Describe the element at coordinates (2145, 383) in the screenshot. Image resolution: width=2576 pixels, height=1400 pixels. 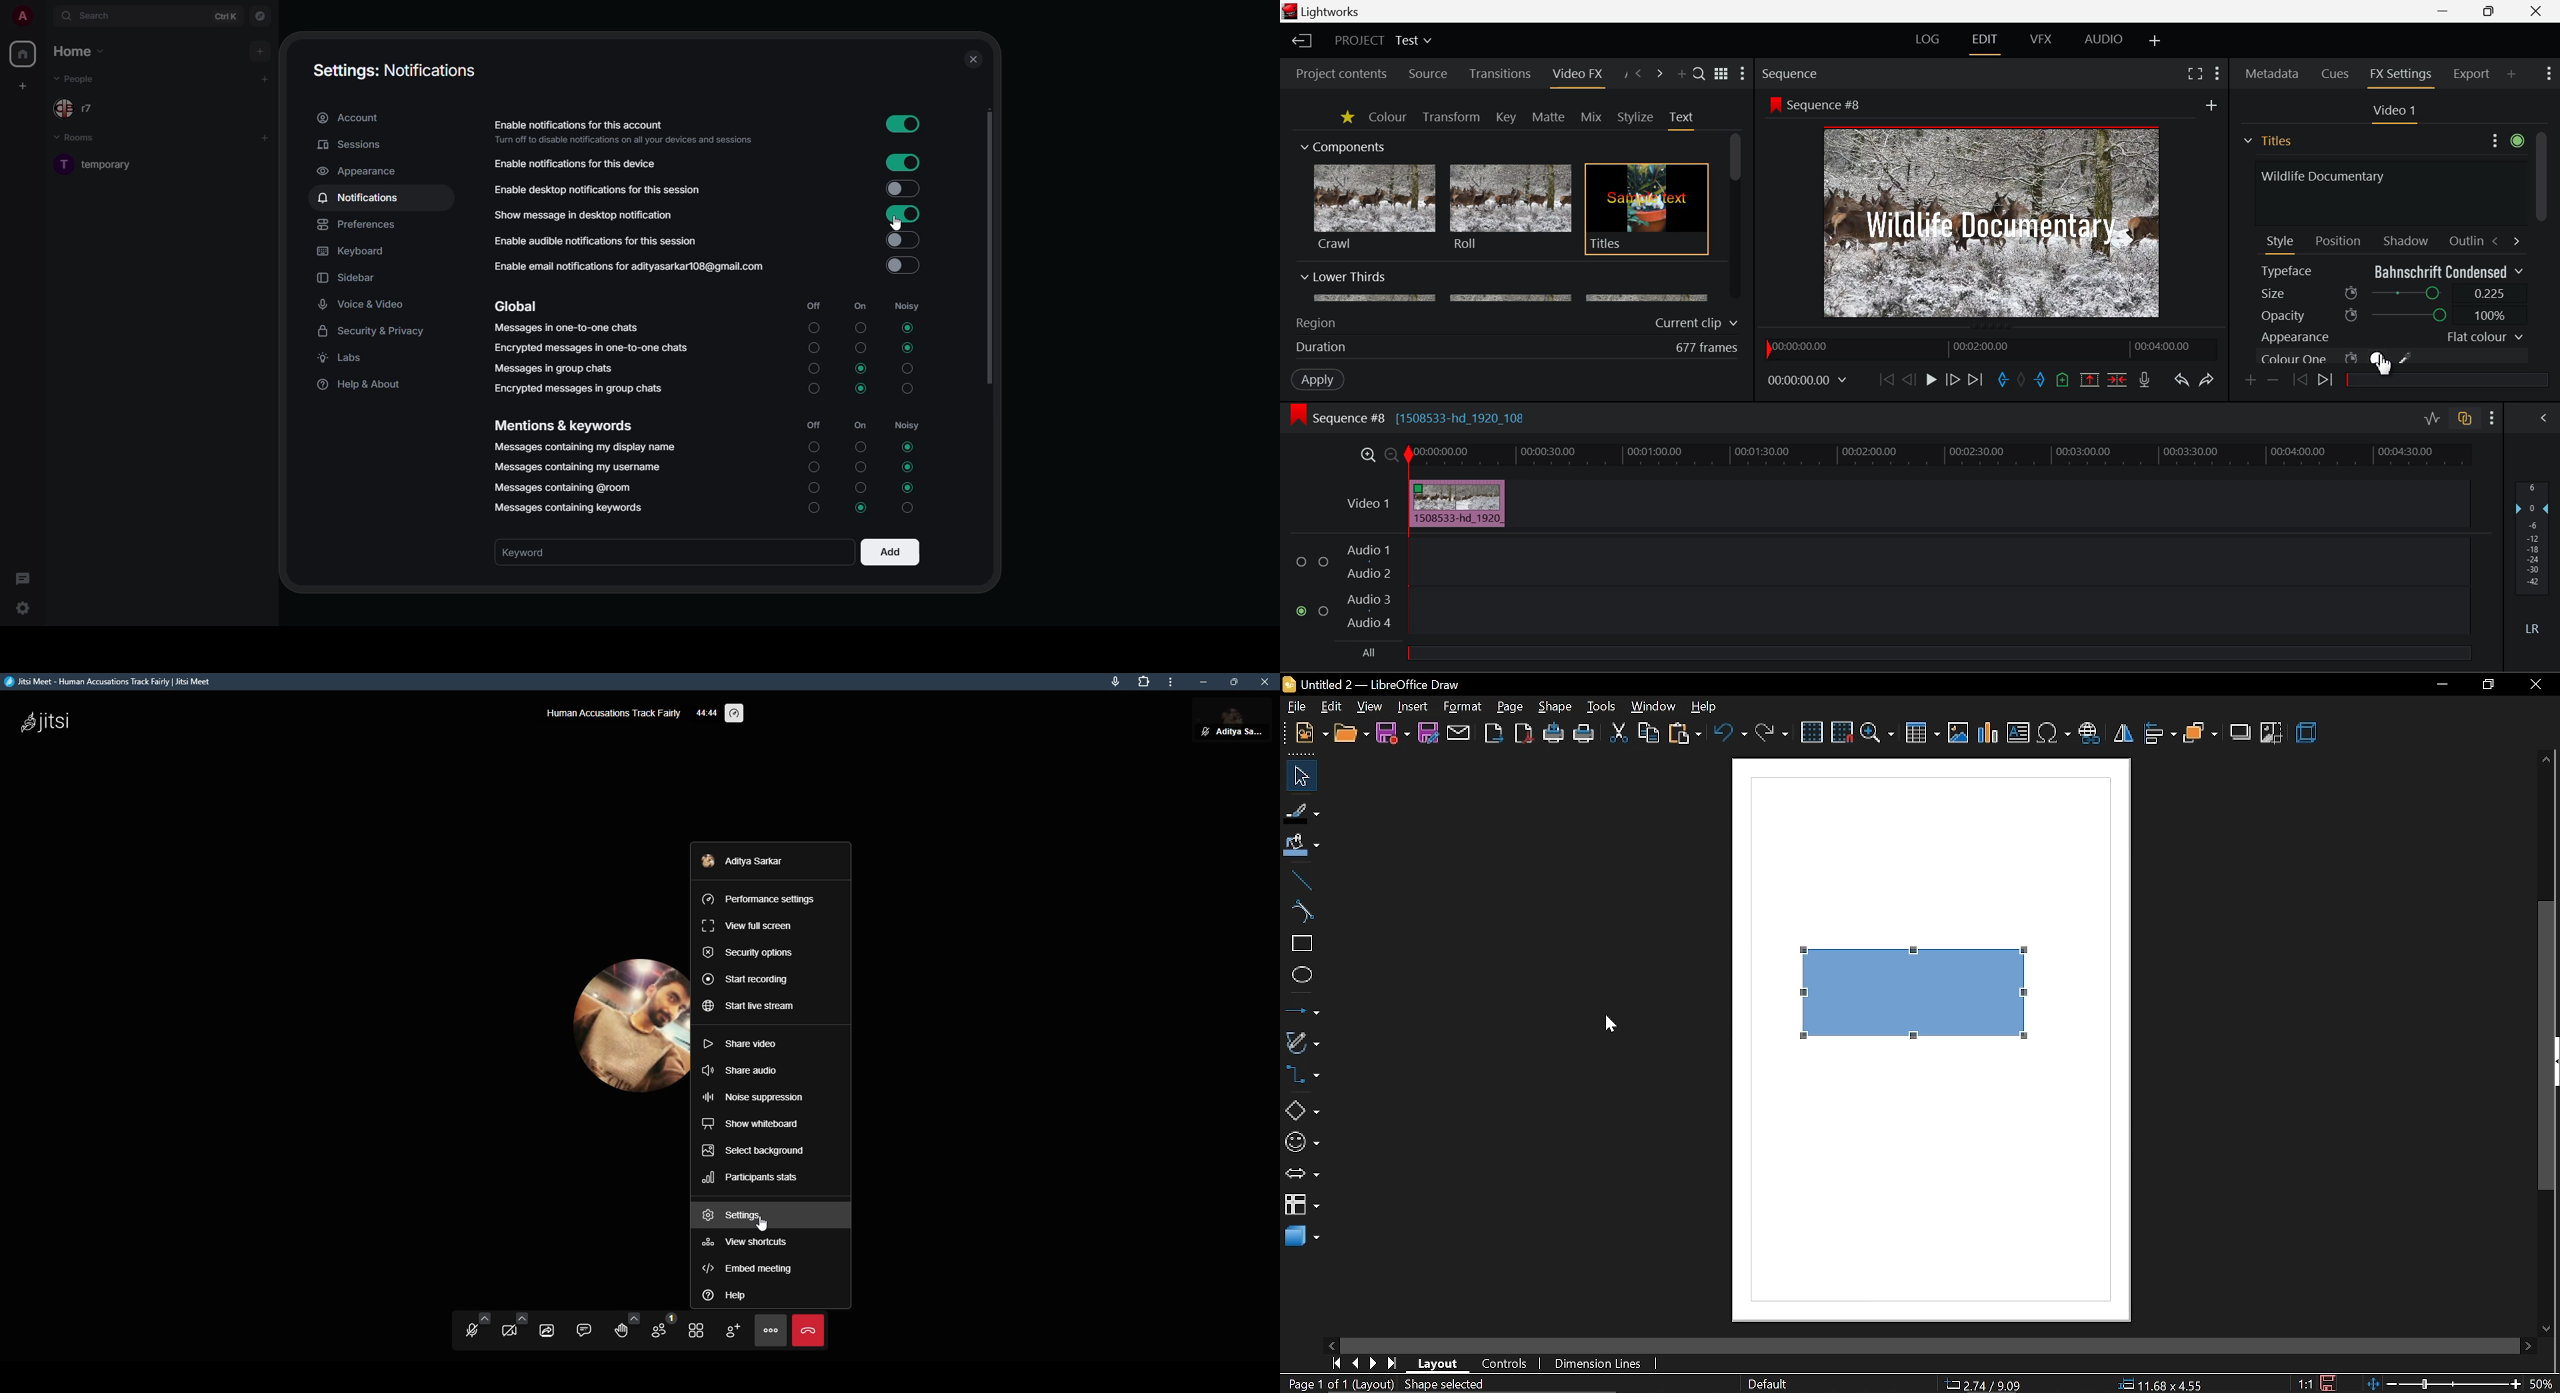
I see `Record Voiceover` at that location.